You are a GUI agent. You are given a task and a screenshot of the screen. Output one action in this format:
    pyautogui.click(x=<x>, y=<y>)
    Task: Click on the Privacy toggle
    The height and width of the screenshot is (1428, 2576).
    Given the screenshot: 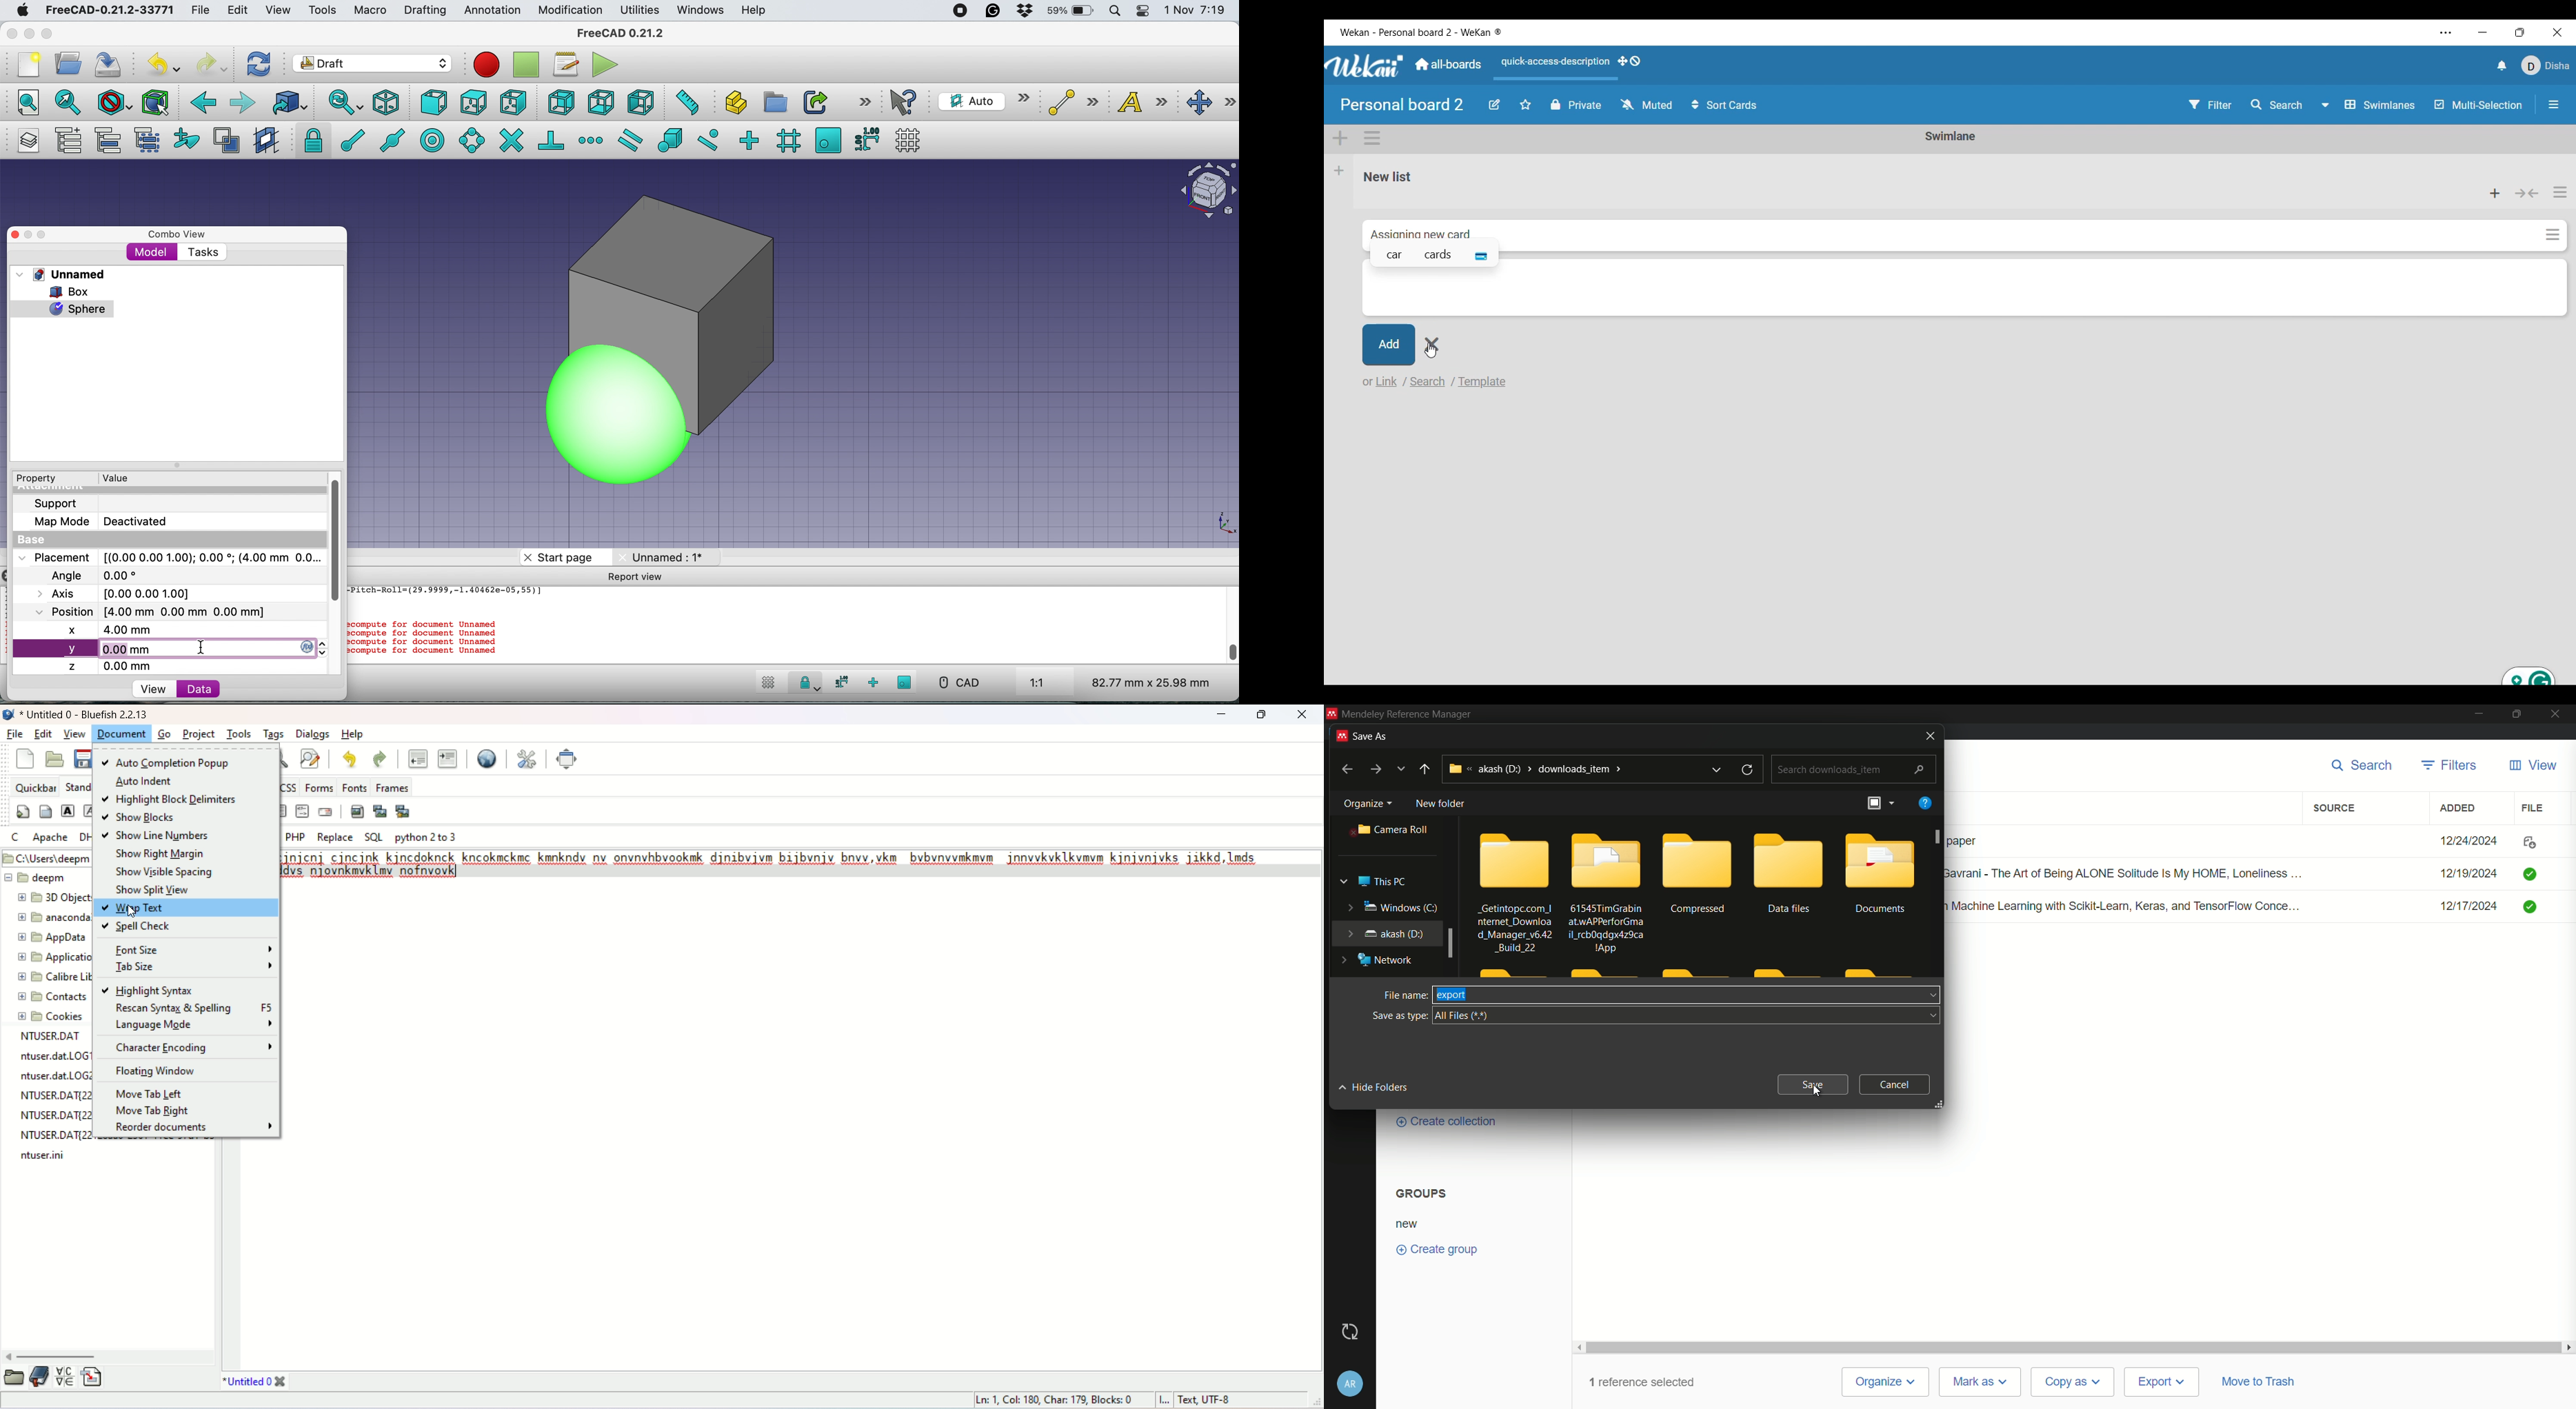 What is the action you would take?
    pyautogui.click(x=1576, y=104)
    